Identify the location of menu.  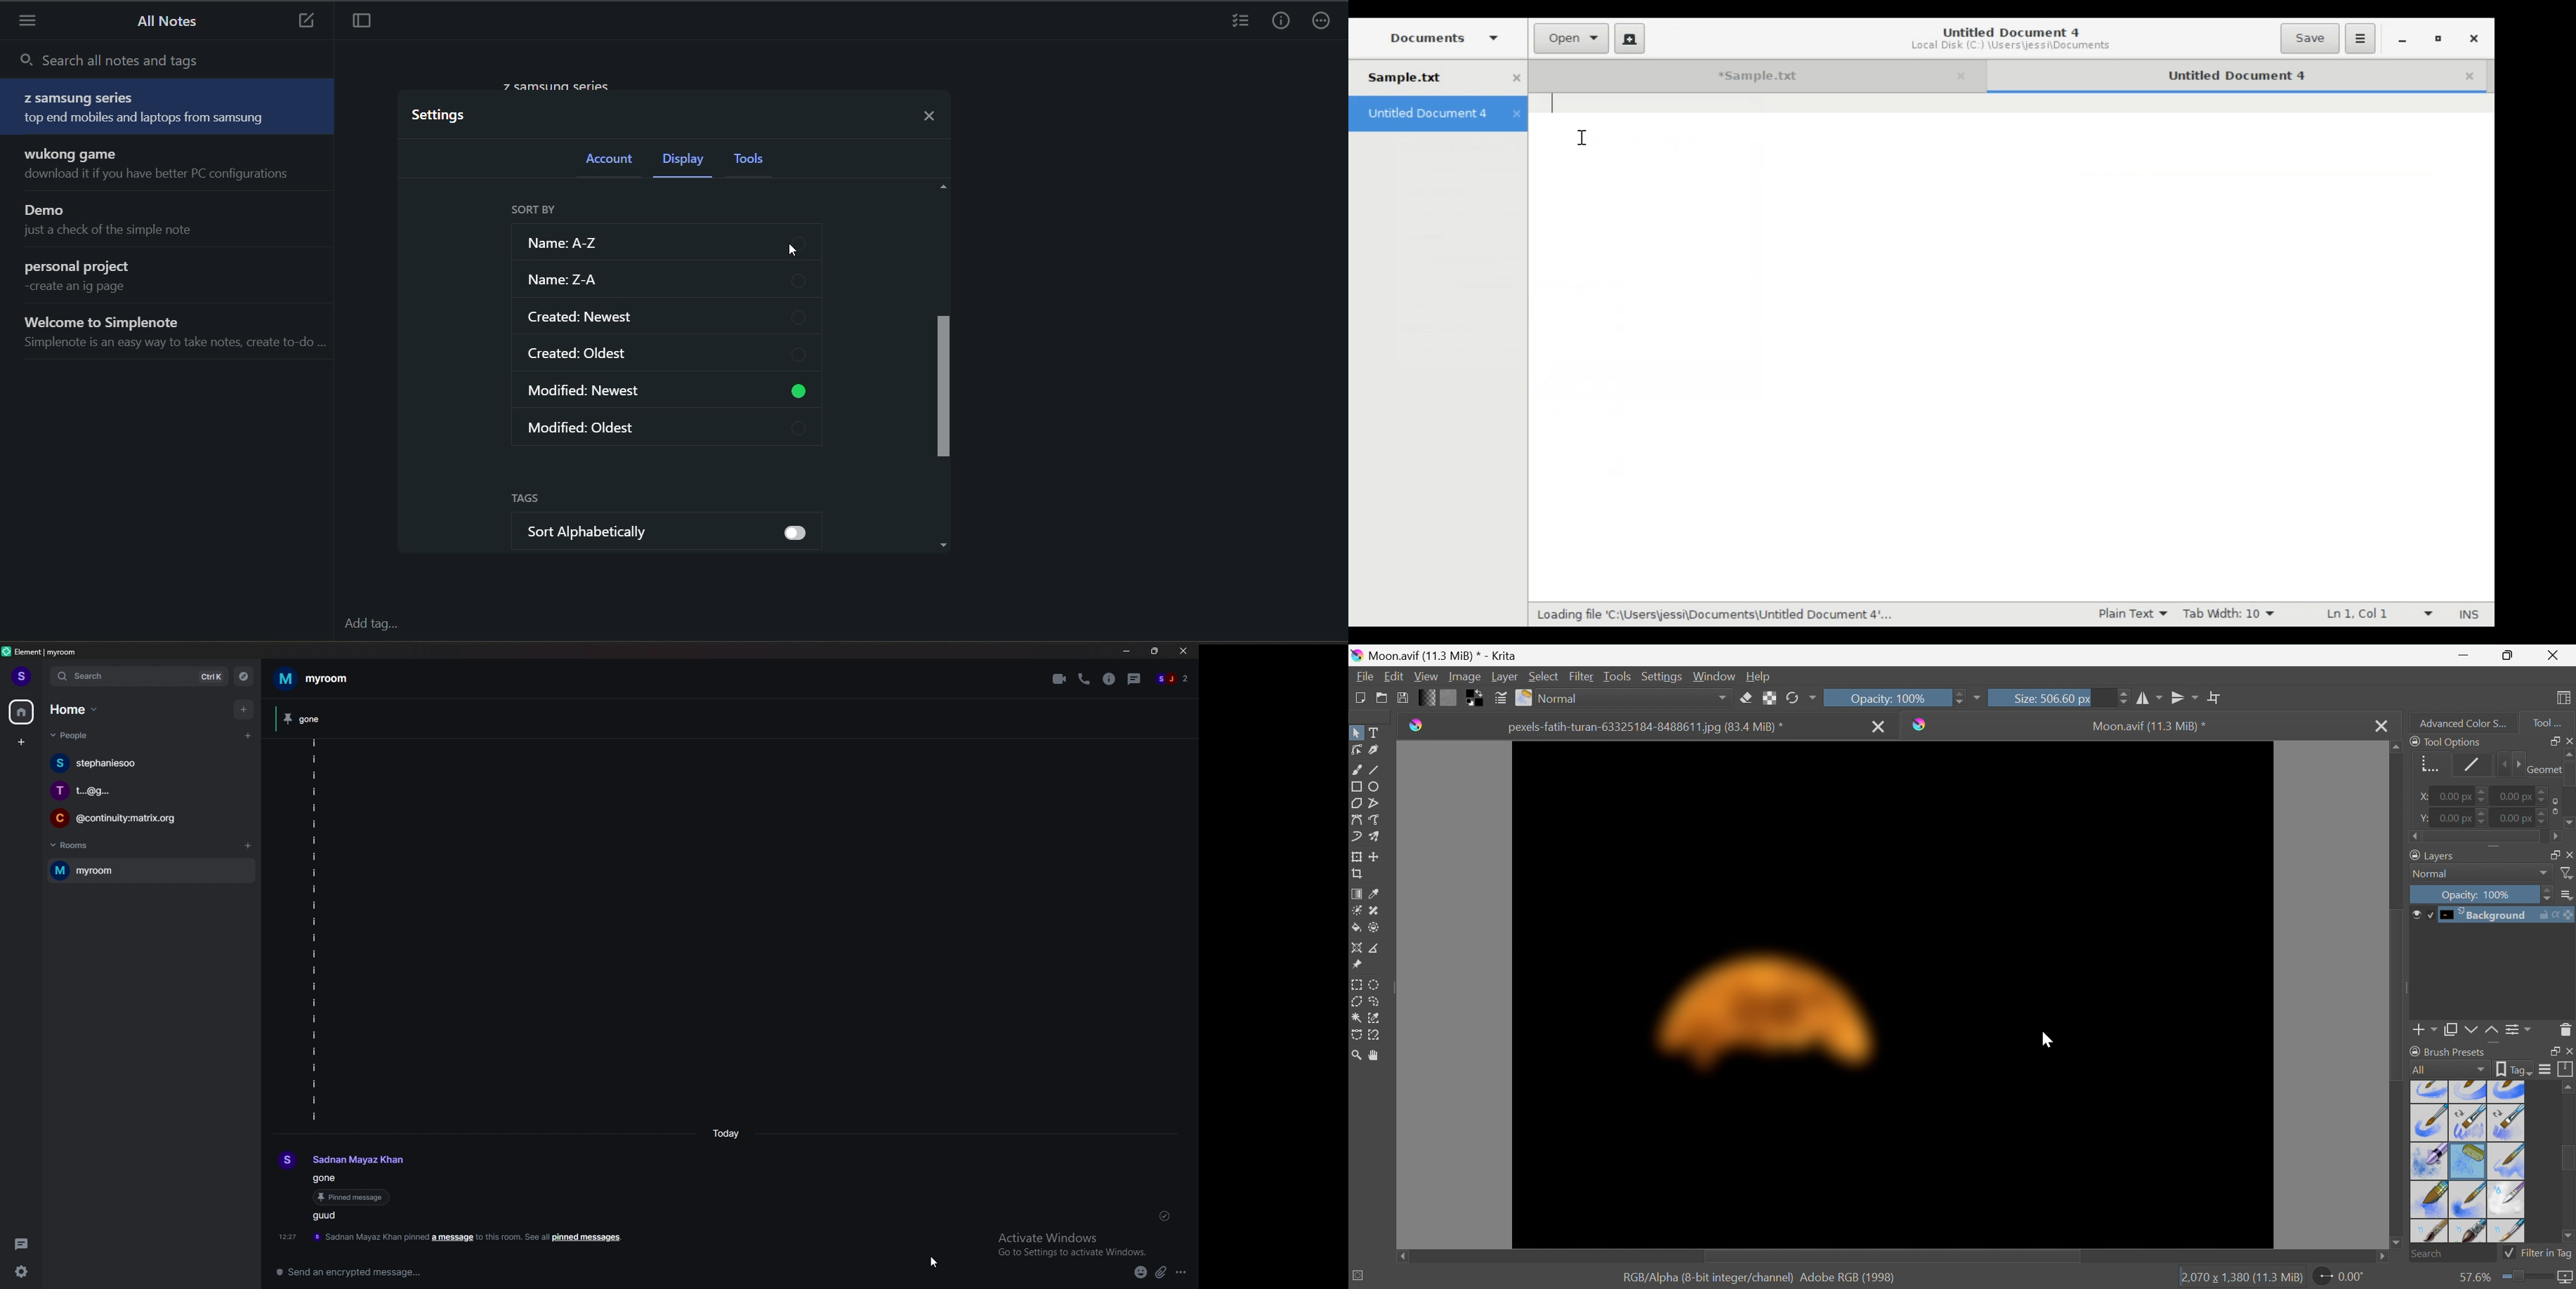
(29, 24).